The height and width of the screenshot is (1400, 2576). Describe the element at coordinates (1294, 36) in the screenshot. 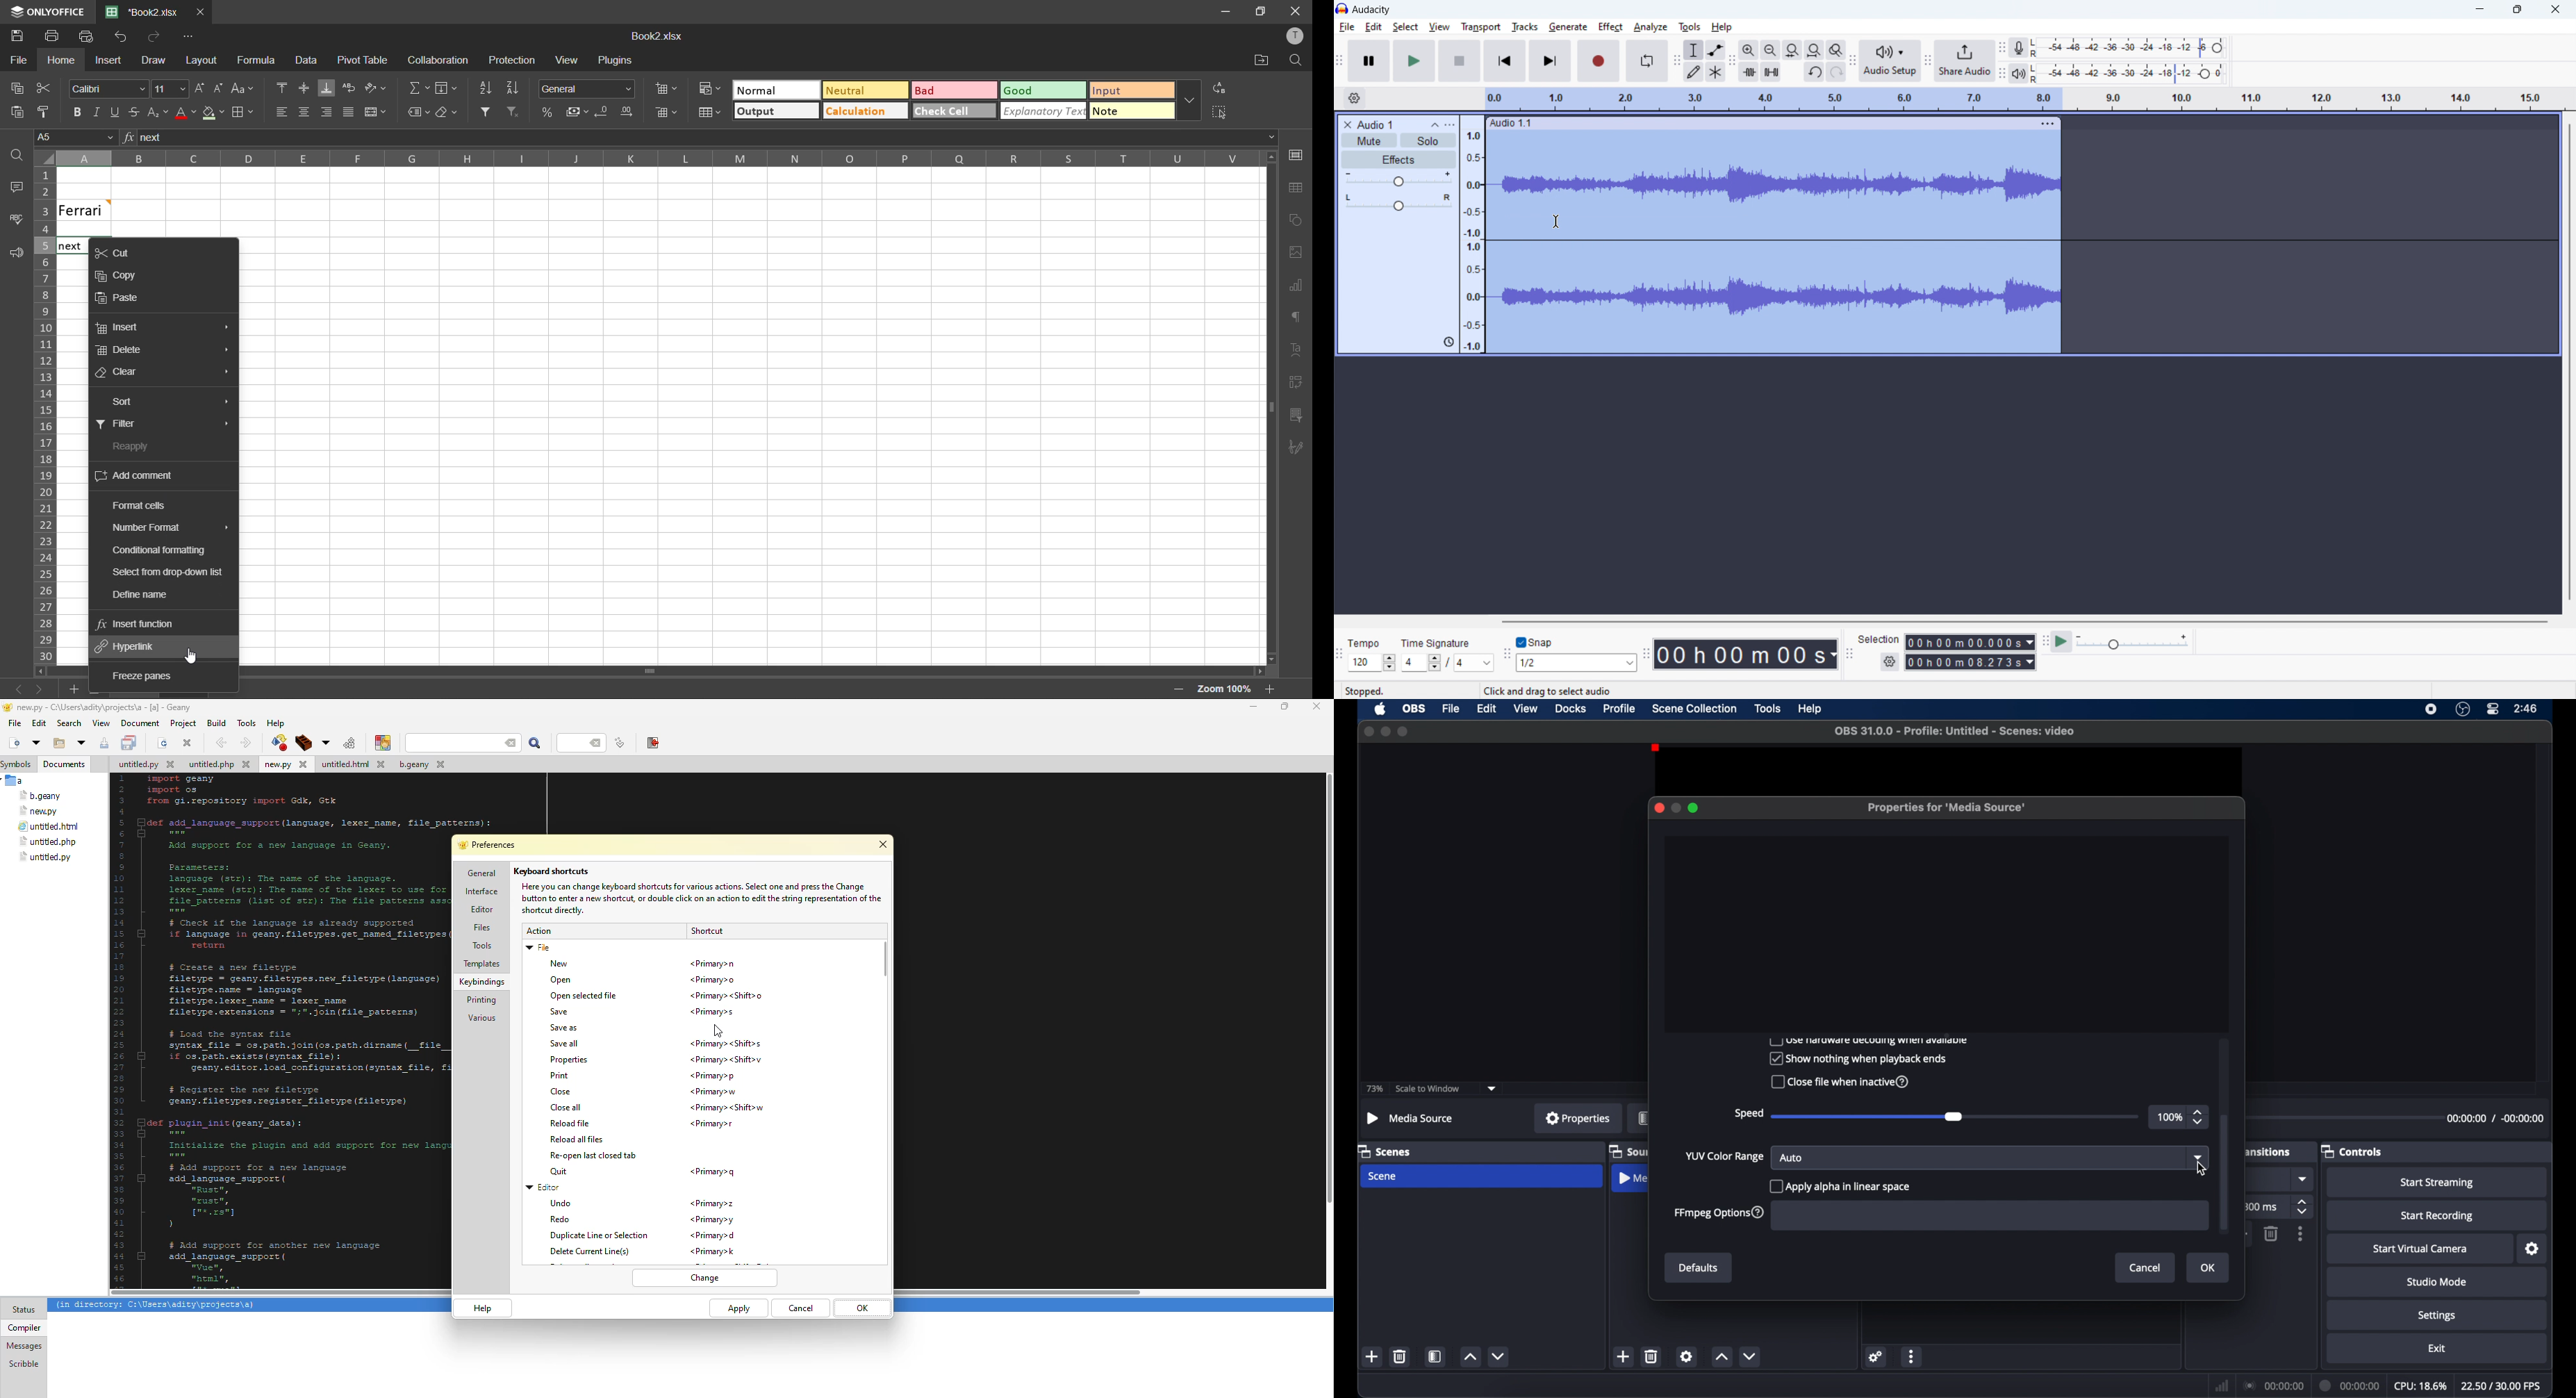

I see `profile` at that location.